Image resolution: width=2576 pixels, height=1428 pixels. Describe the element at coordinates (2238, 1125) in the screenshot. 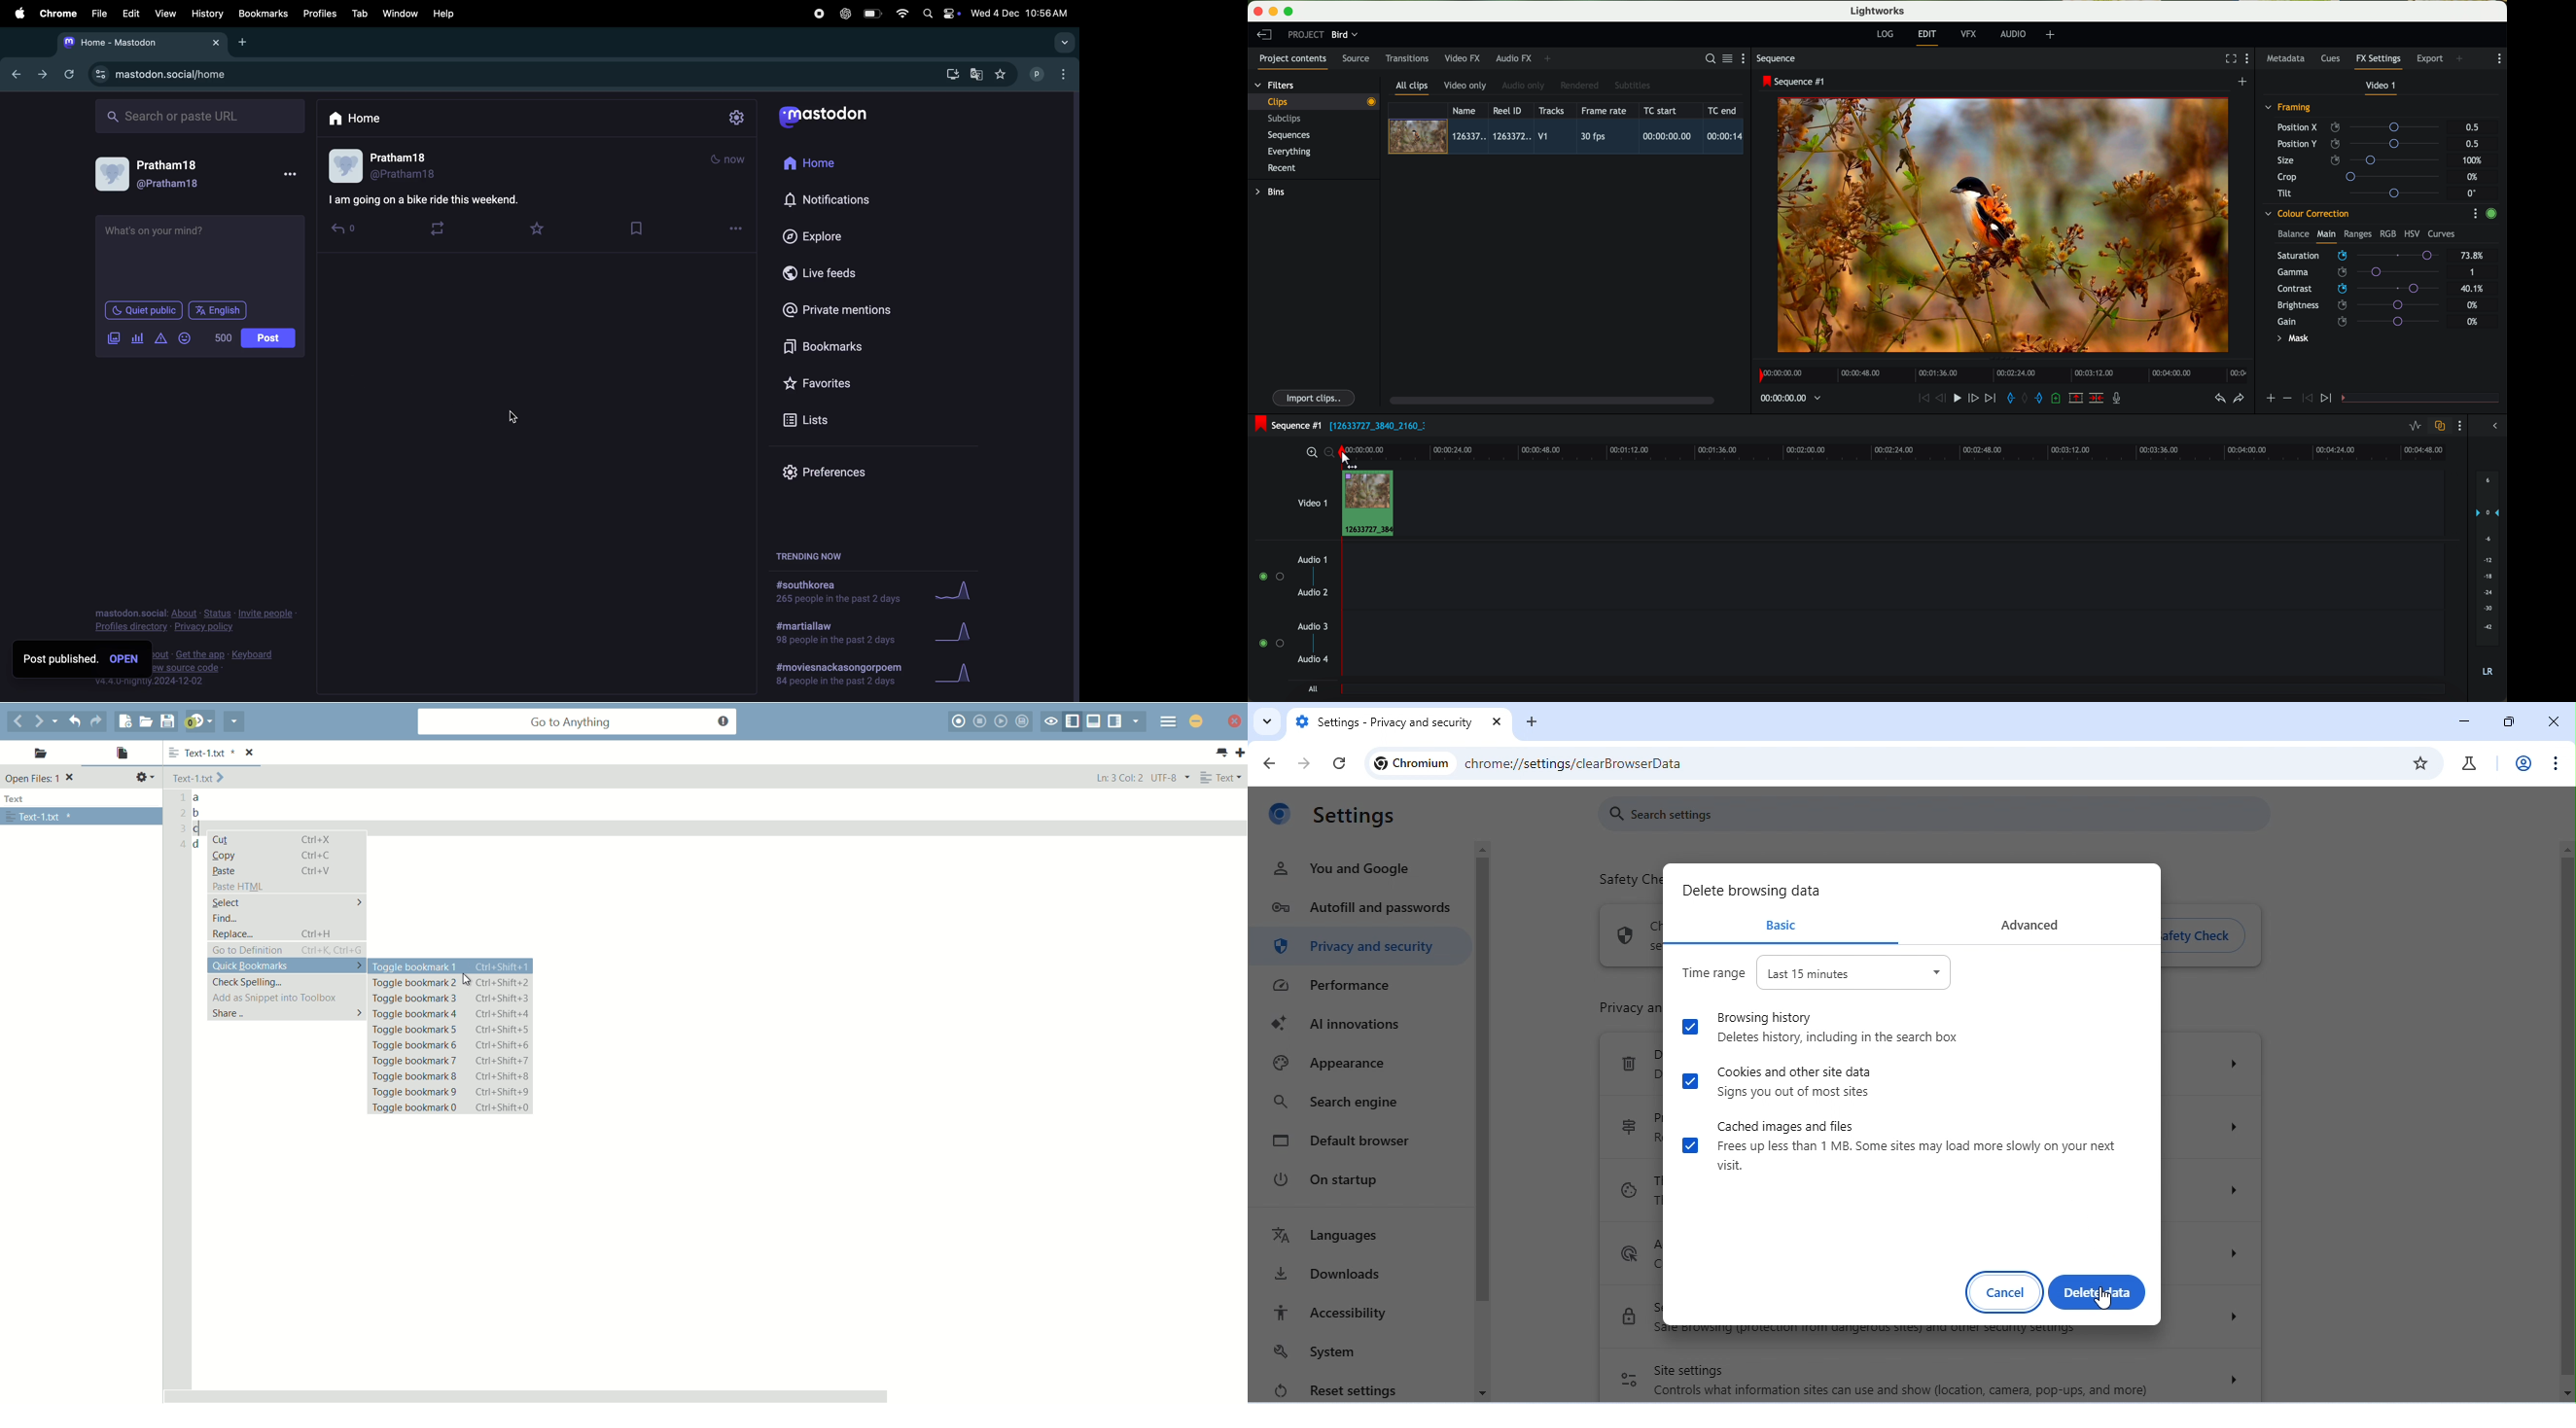

I see `drop down` at that location.